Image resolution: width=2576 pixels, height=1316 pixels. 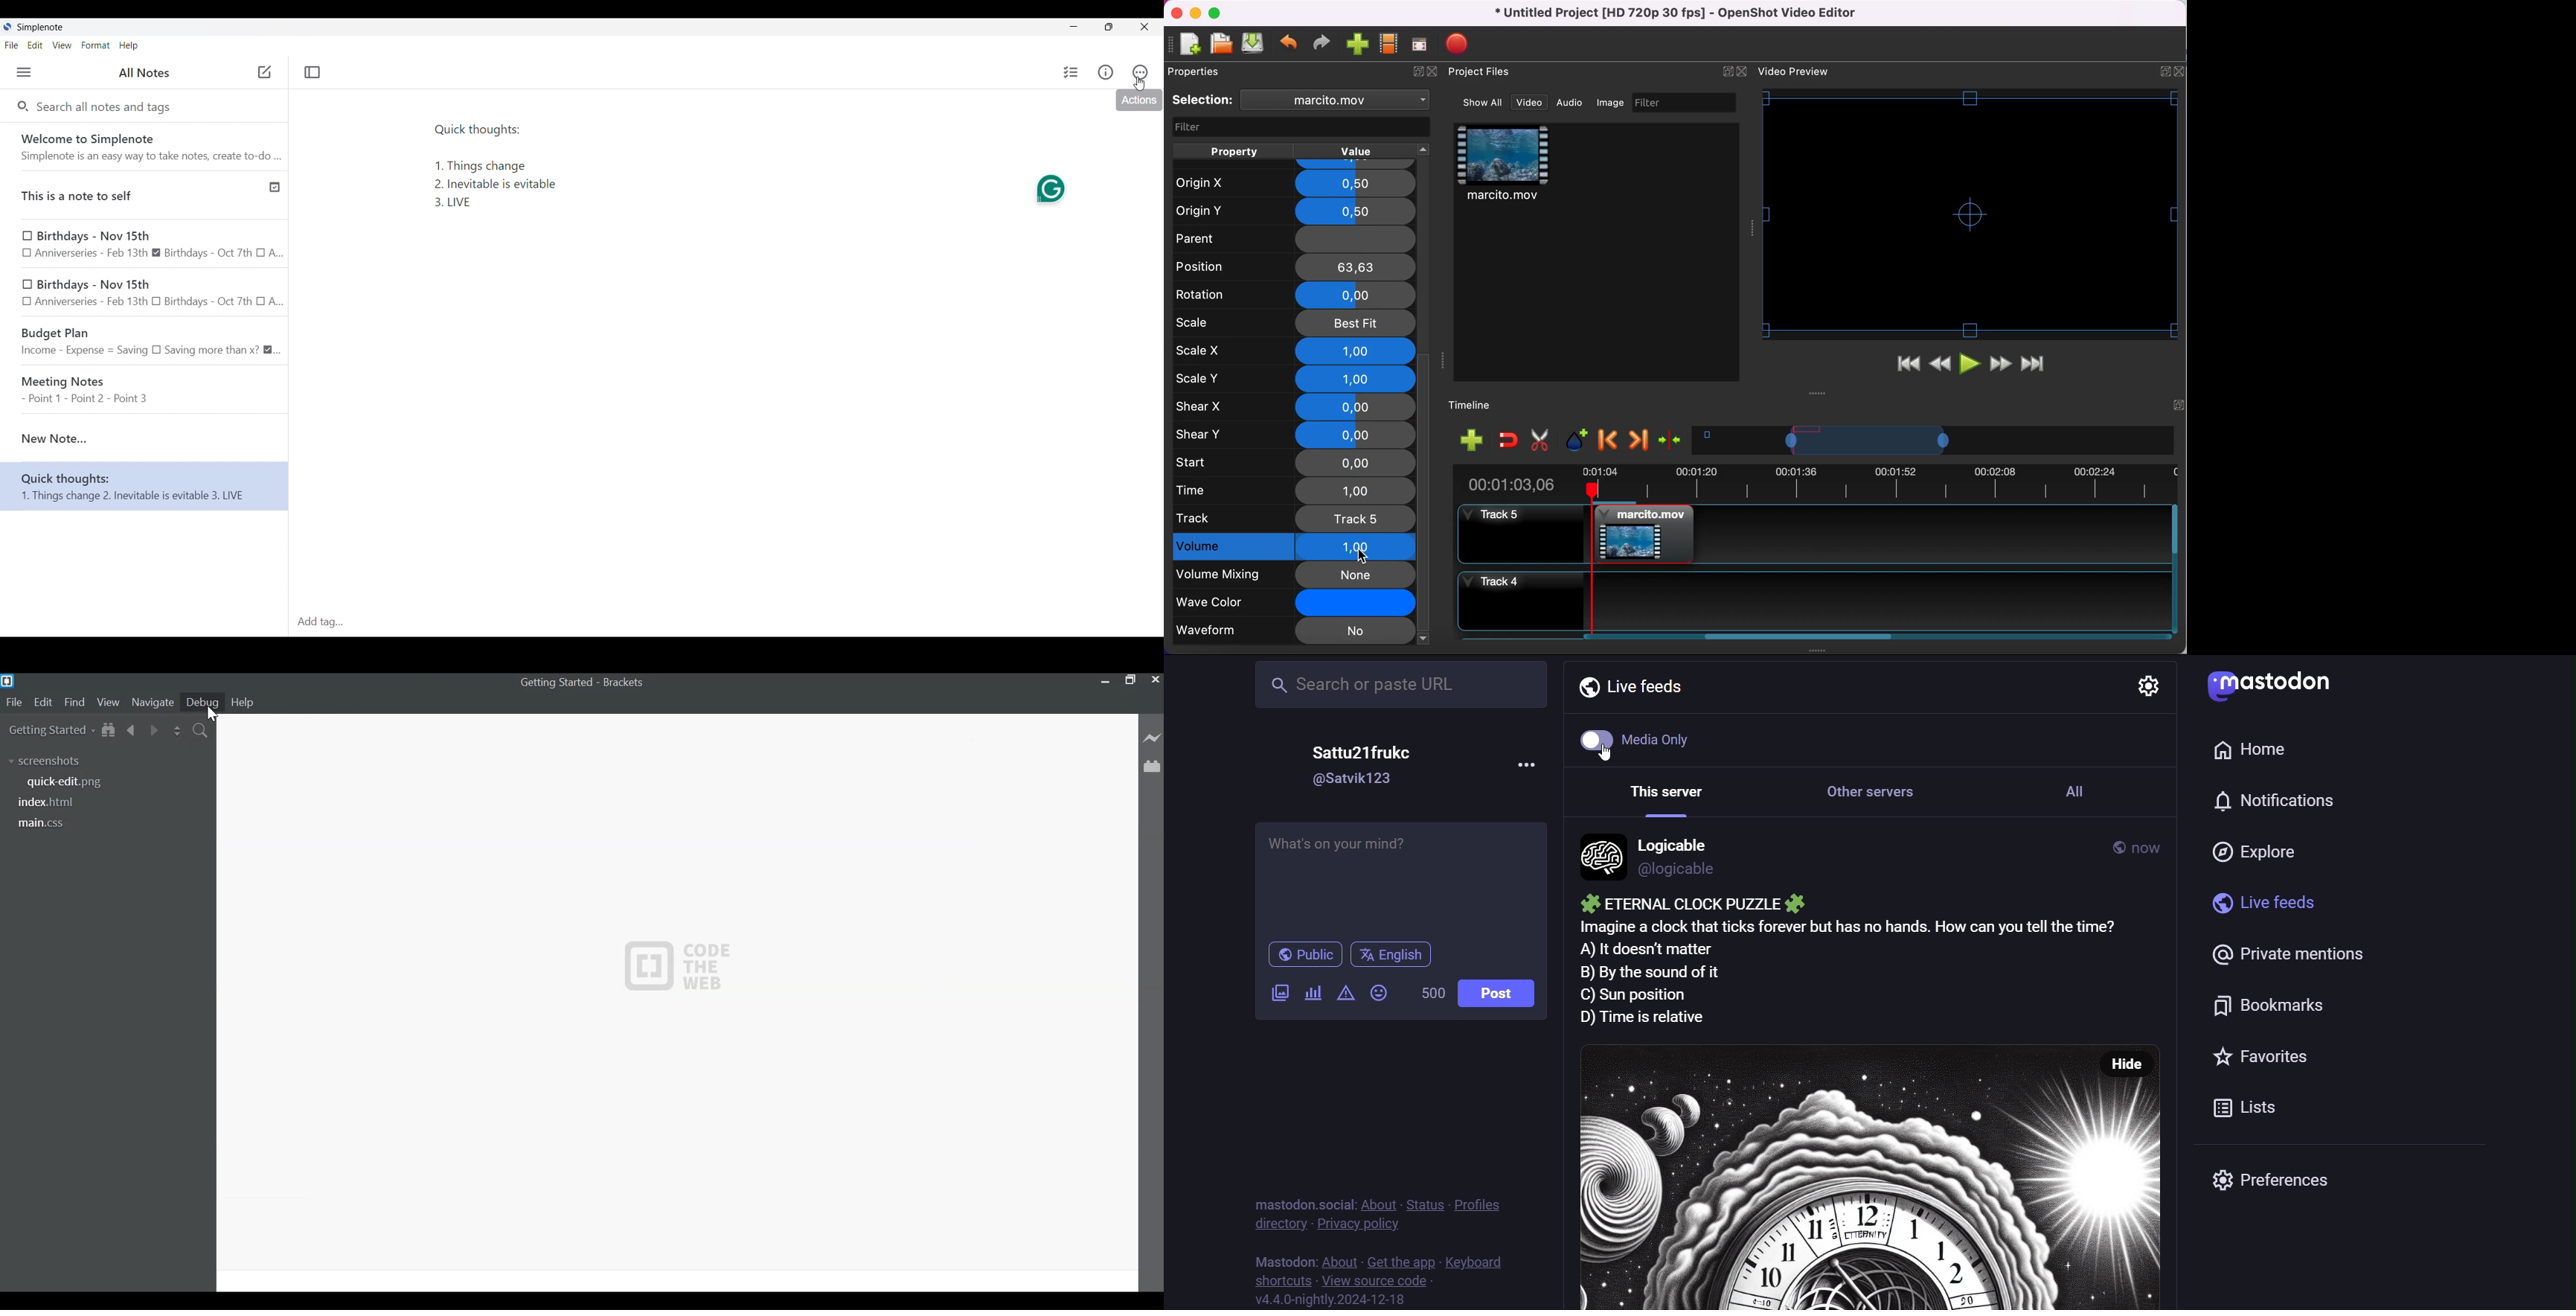 What do you see at coordinates (147, 147) in the screenshot?
I see `Welcome note from software ` at bounding box center [147, 147].